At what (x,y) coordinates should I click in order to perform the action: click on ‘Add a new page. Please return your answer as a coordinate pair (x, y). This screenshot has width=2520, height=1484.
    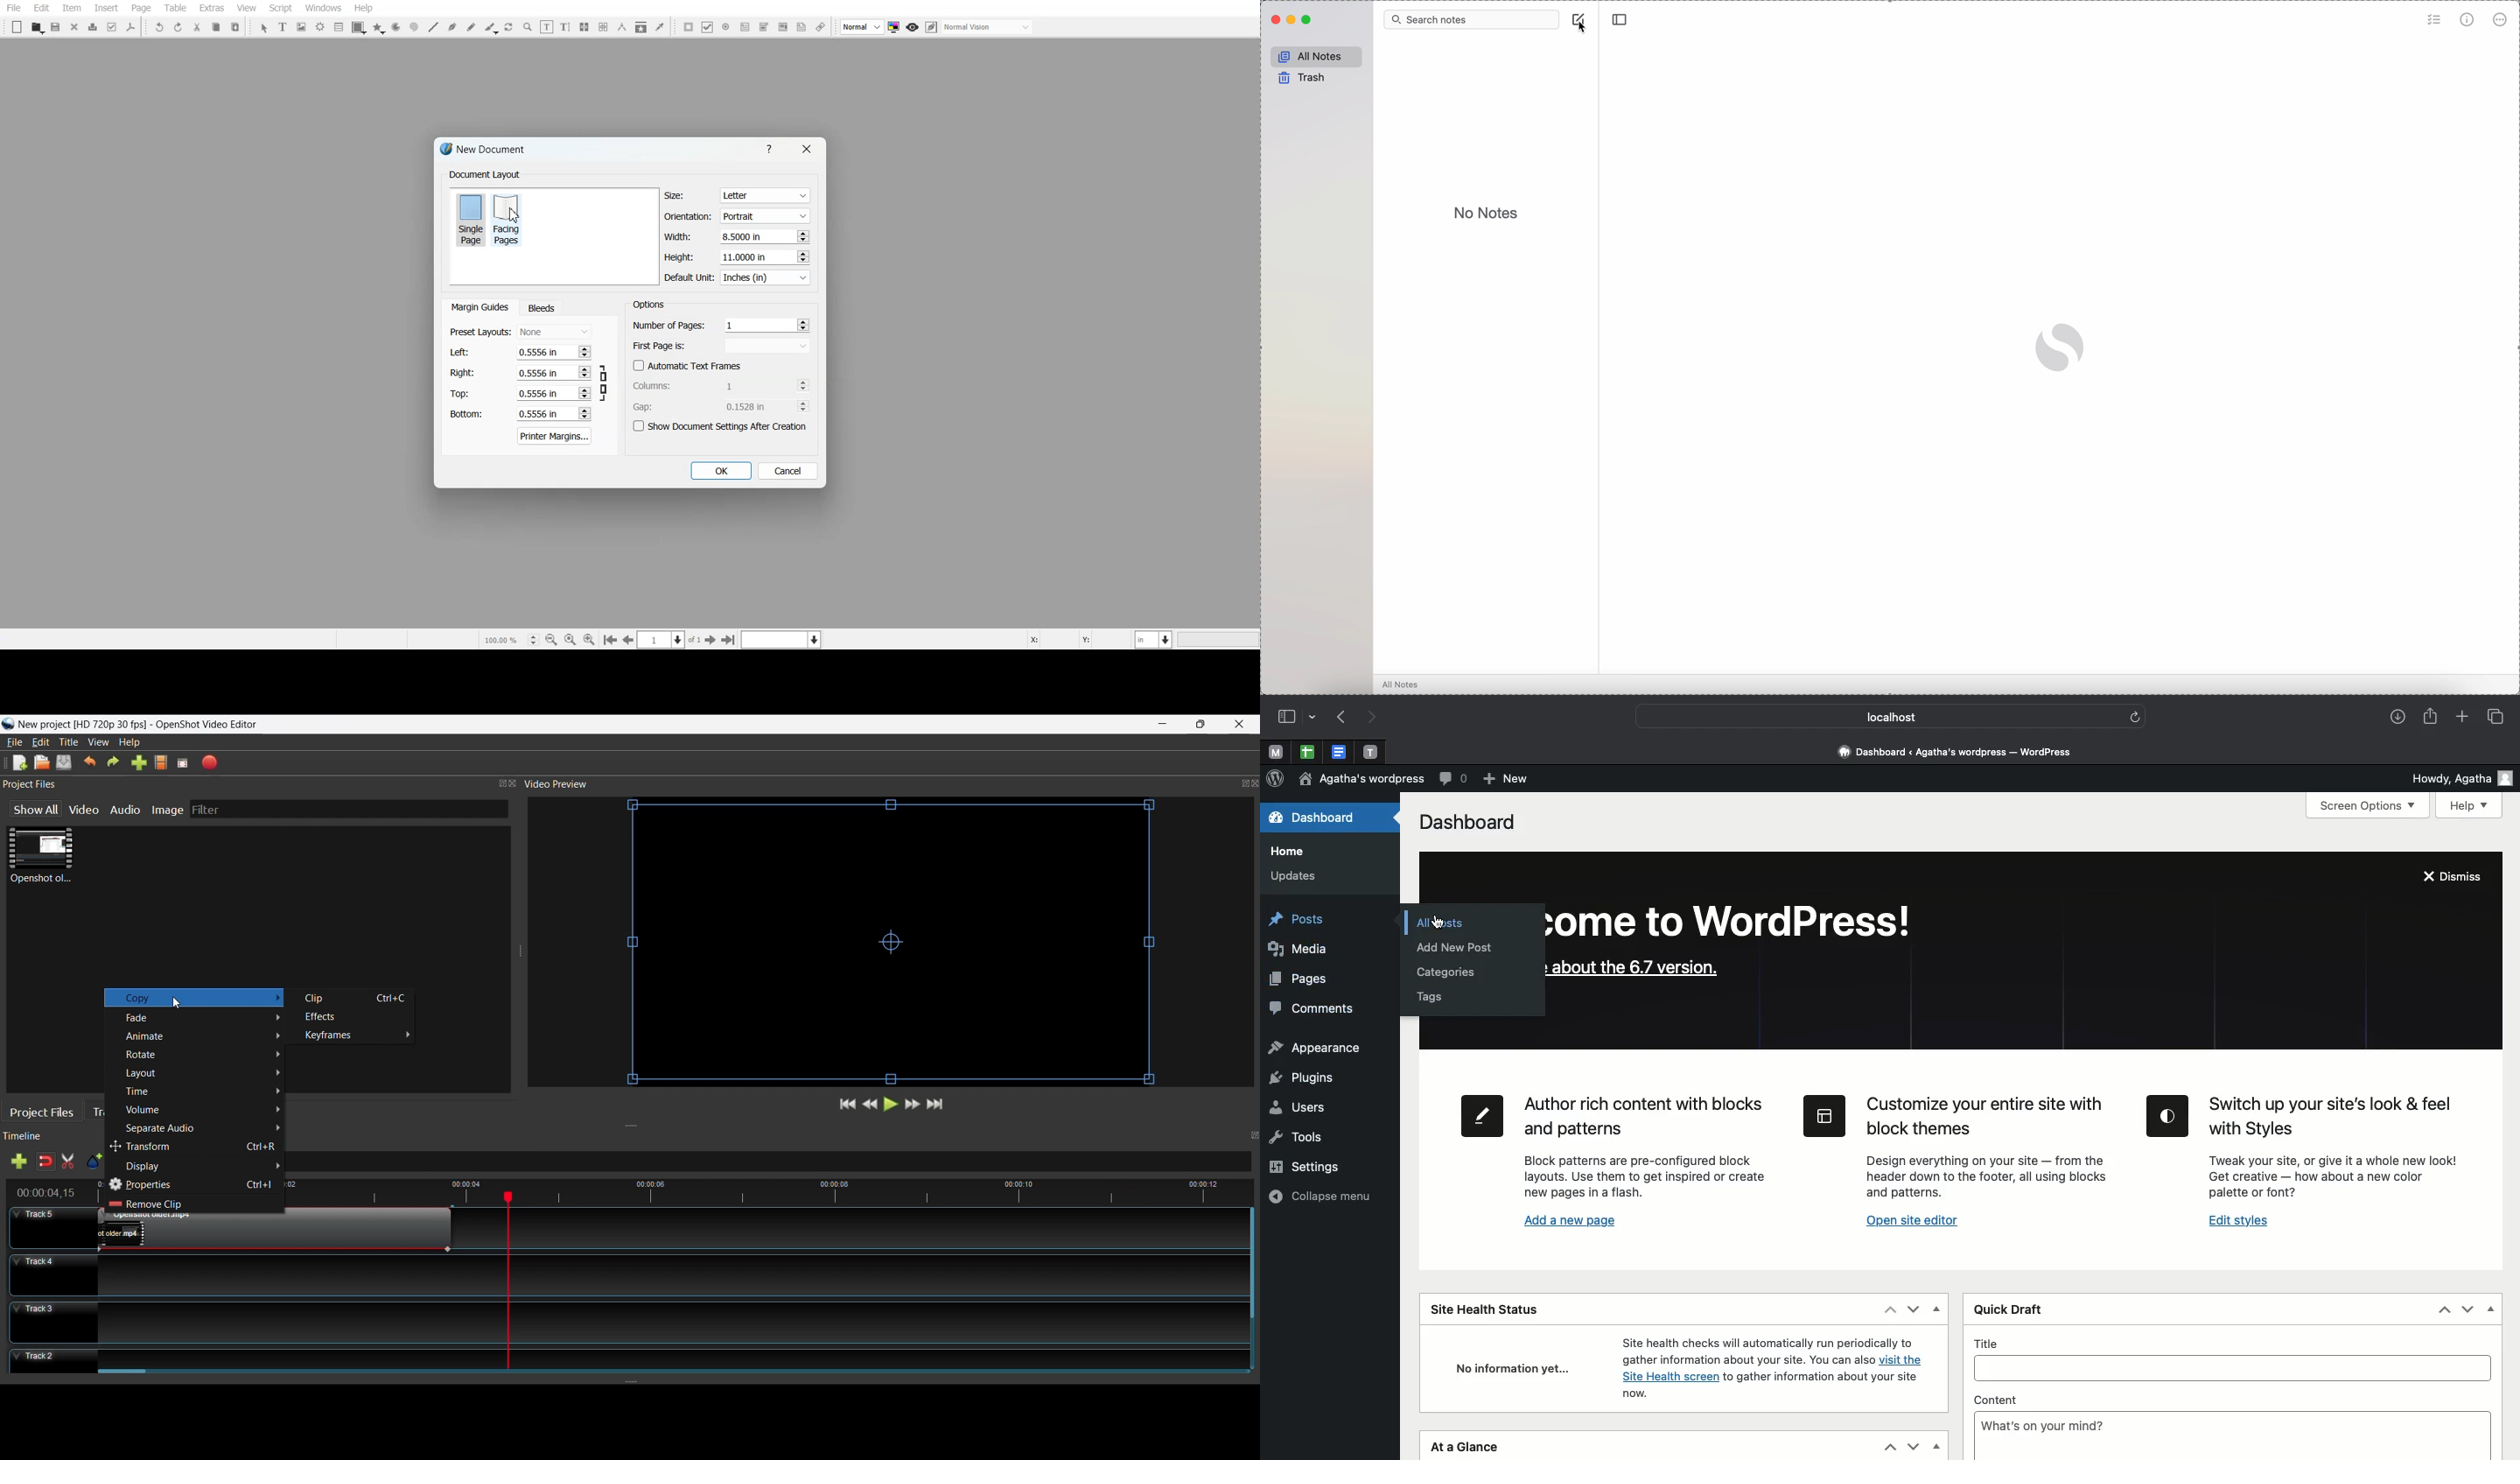
    Looking at the image, I should click on (1570, 1222).